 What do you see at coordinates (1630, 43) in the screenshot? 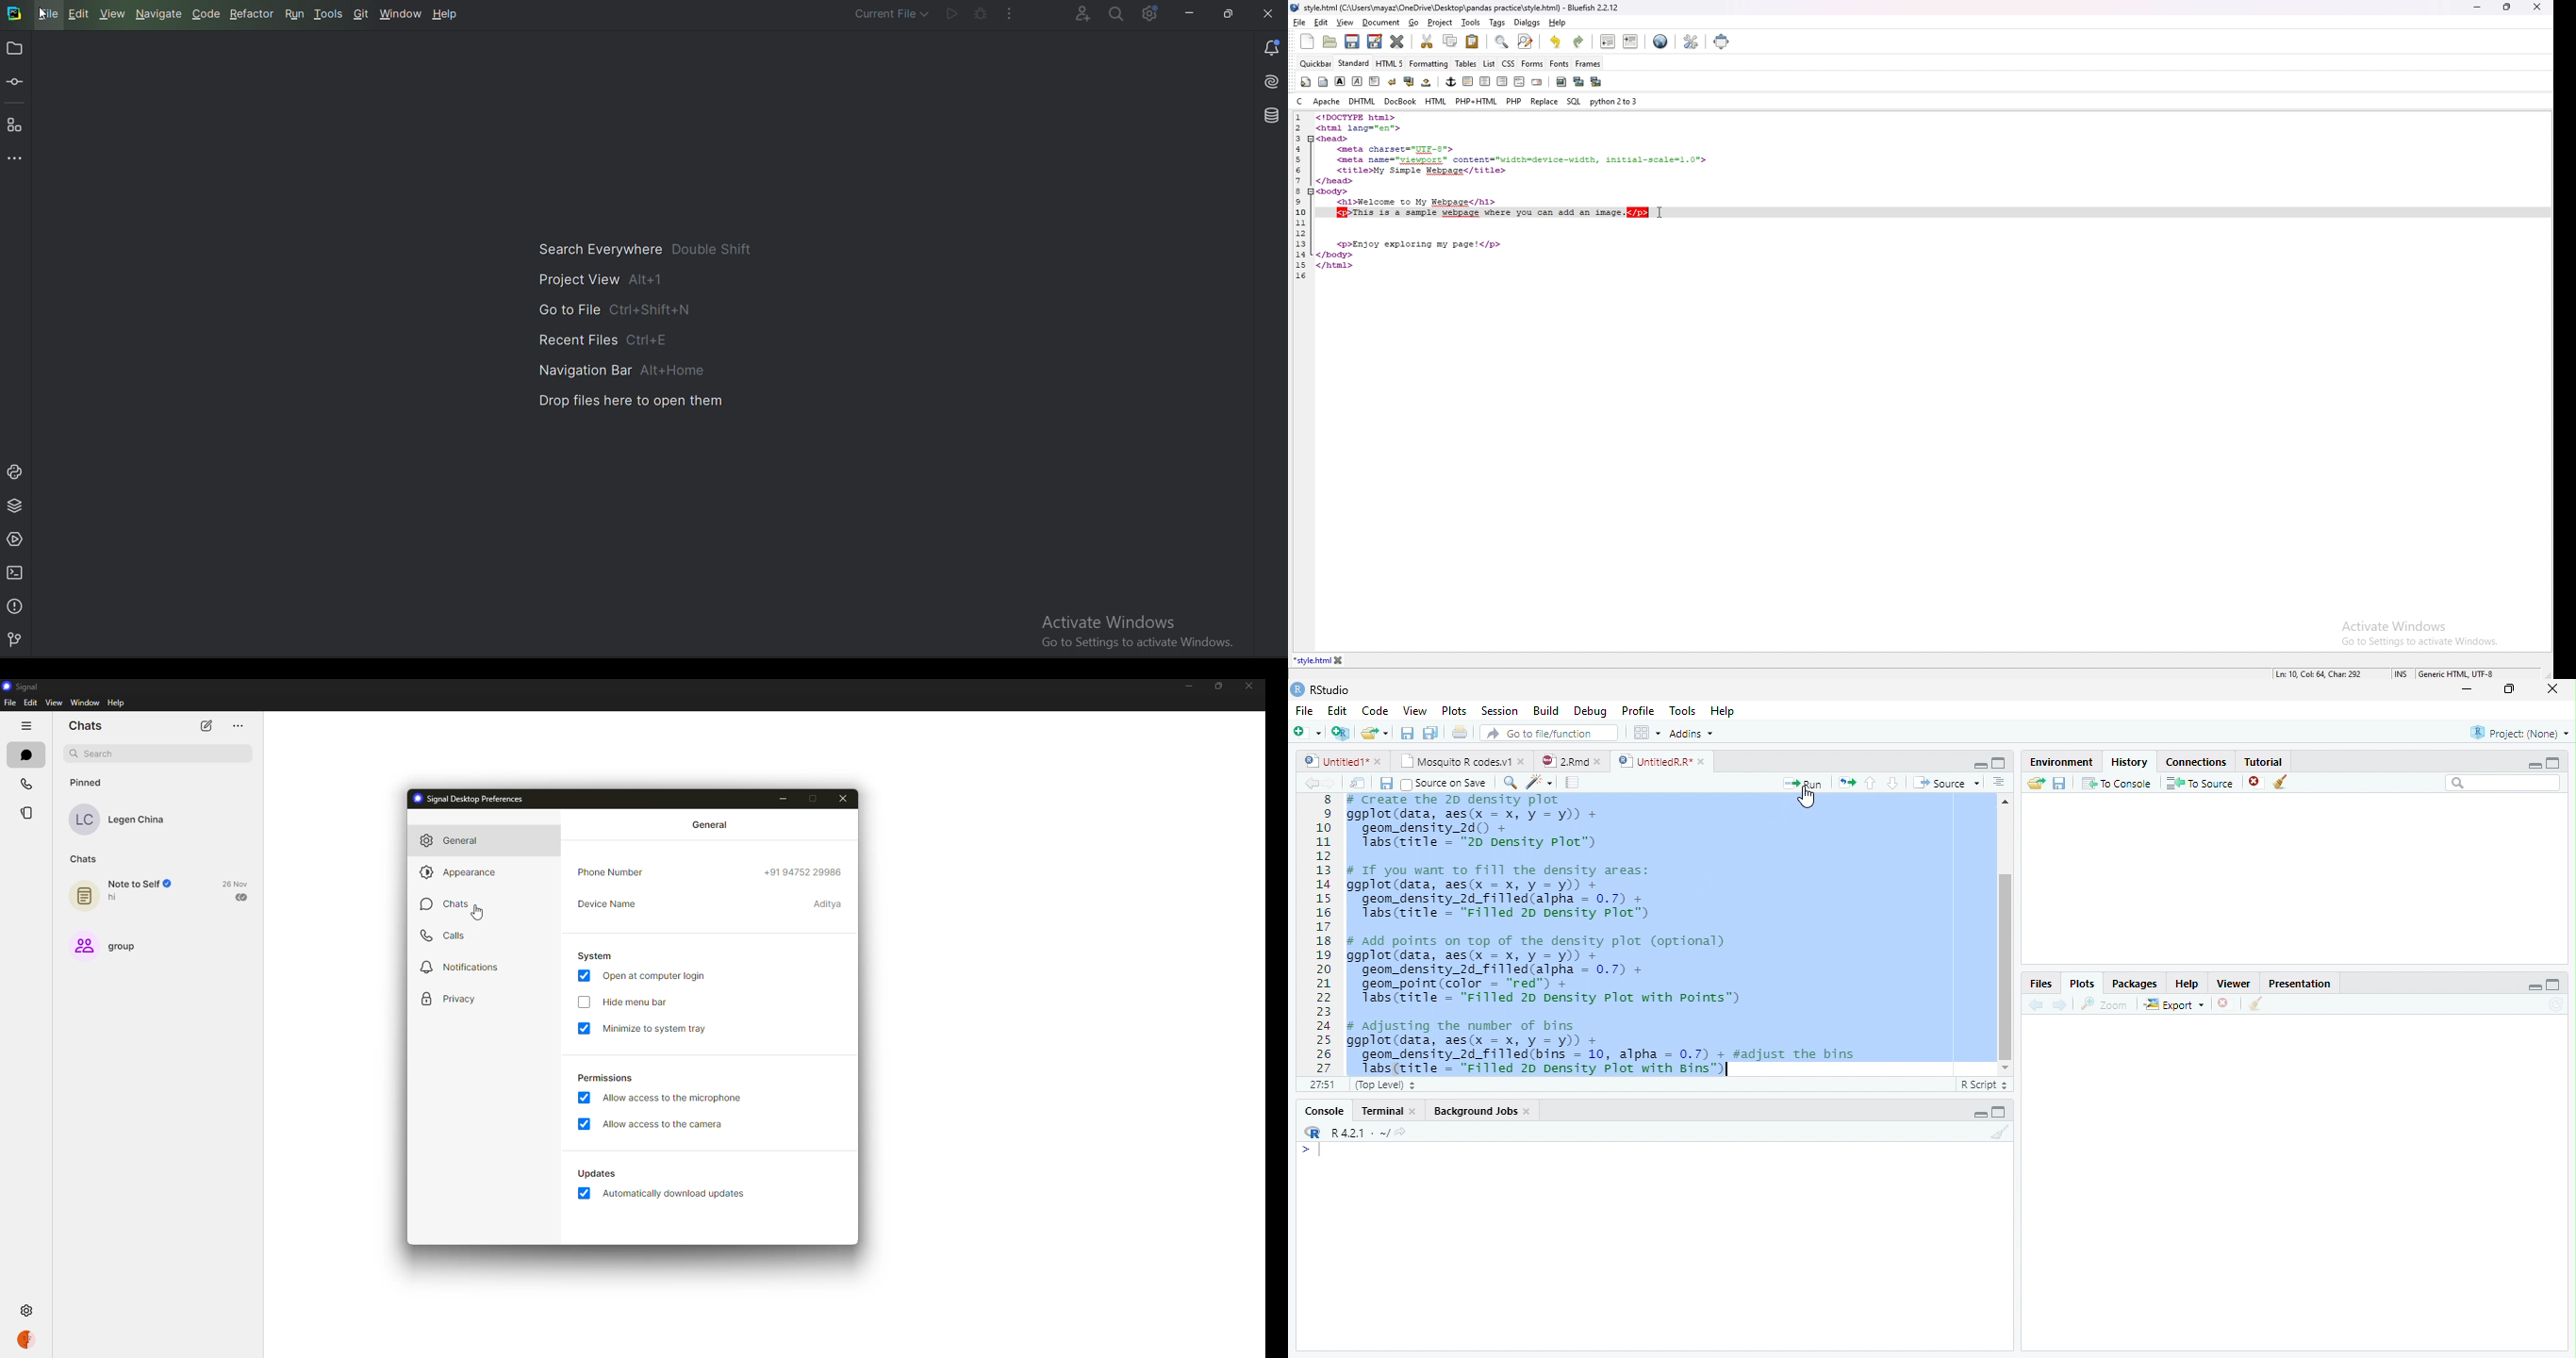
I see `indent` at bounding box center [1630, 43].